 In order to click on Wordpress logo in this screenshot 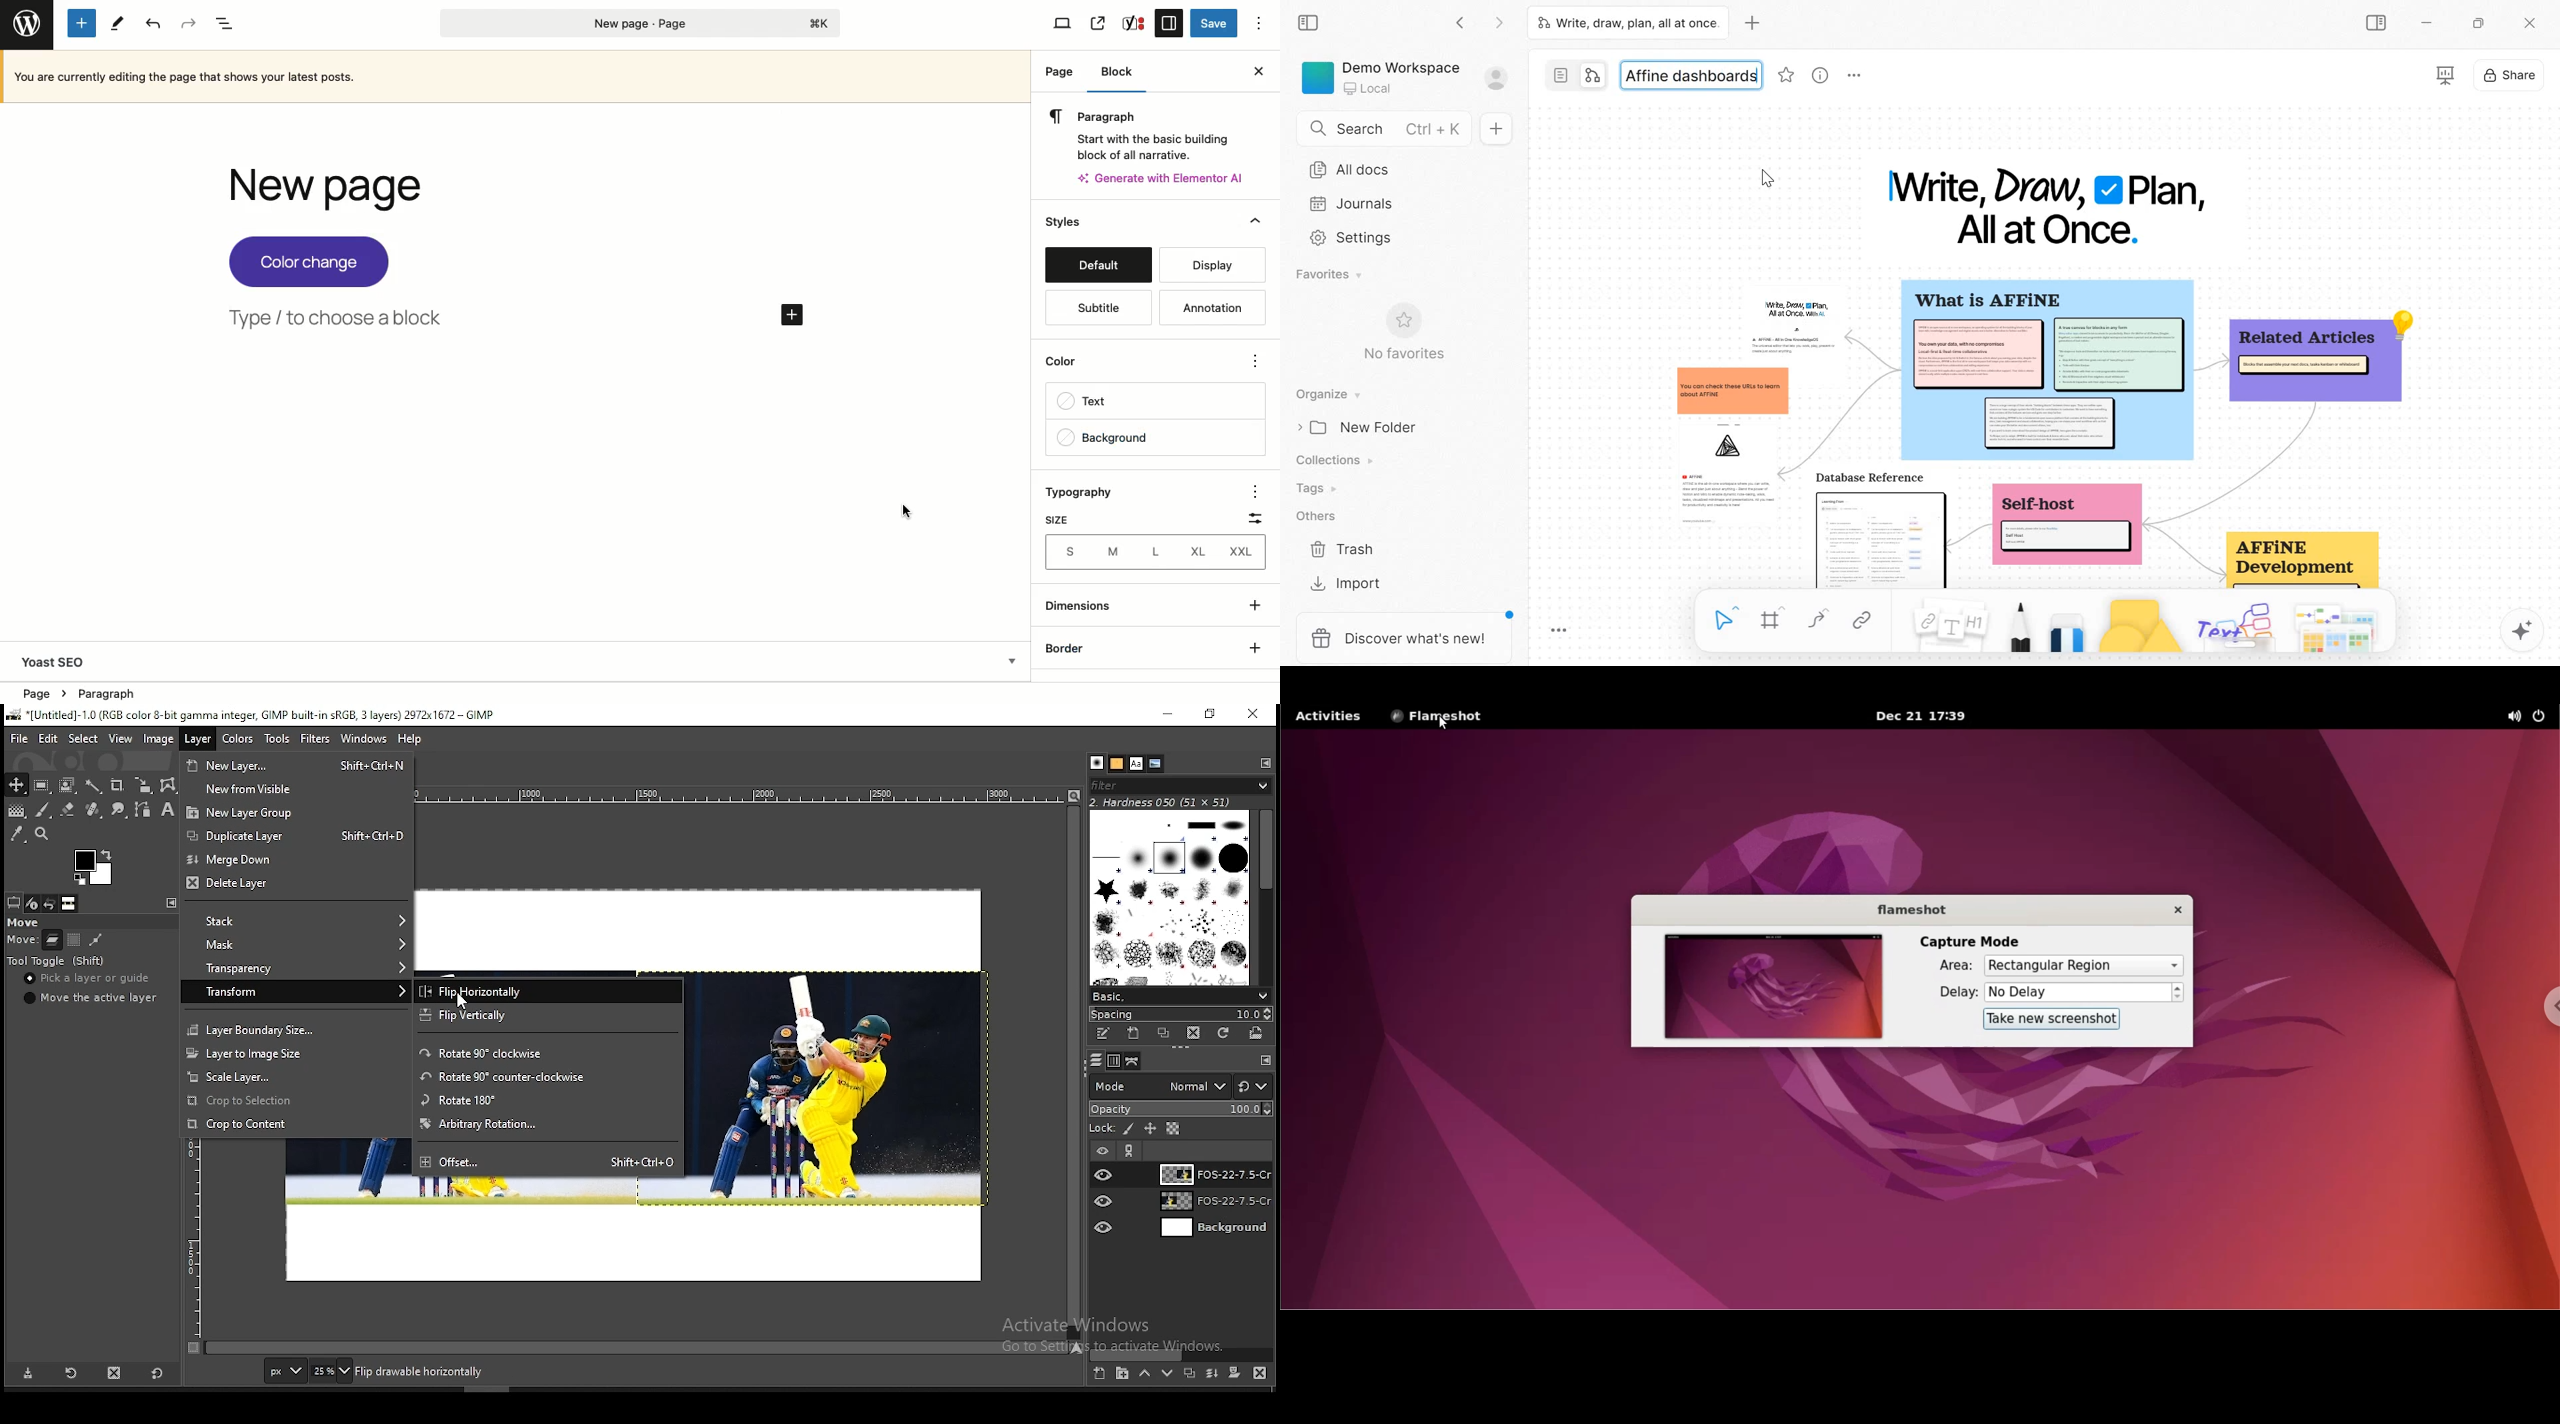, I will do `click(27, 23)`.